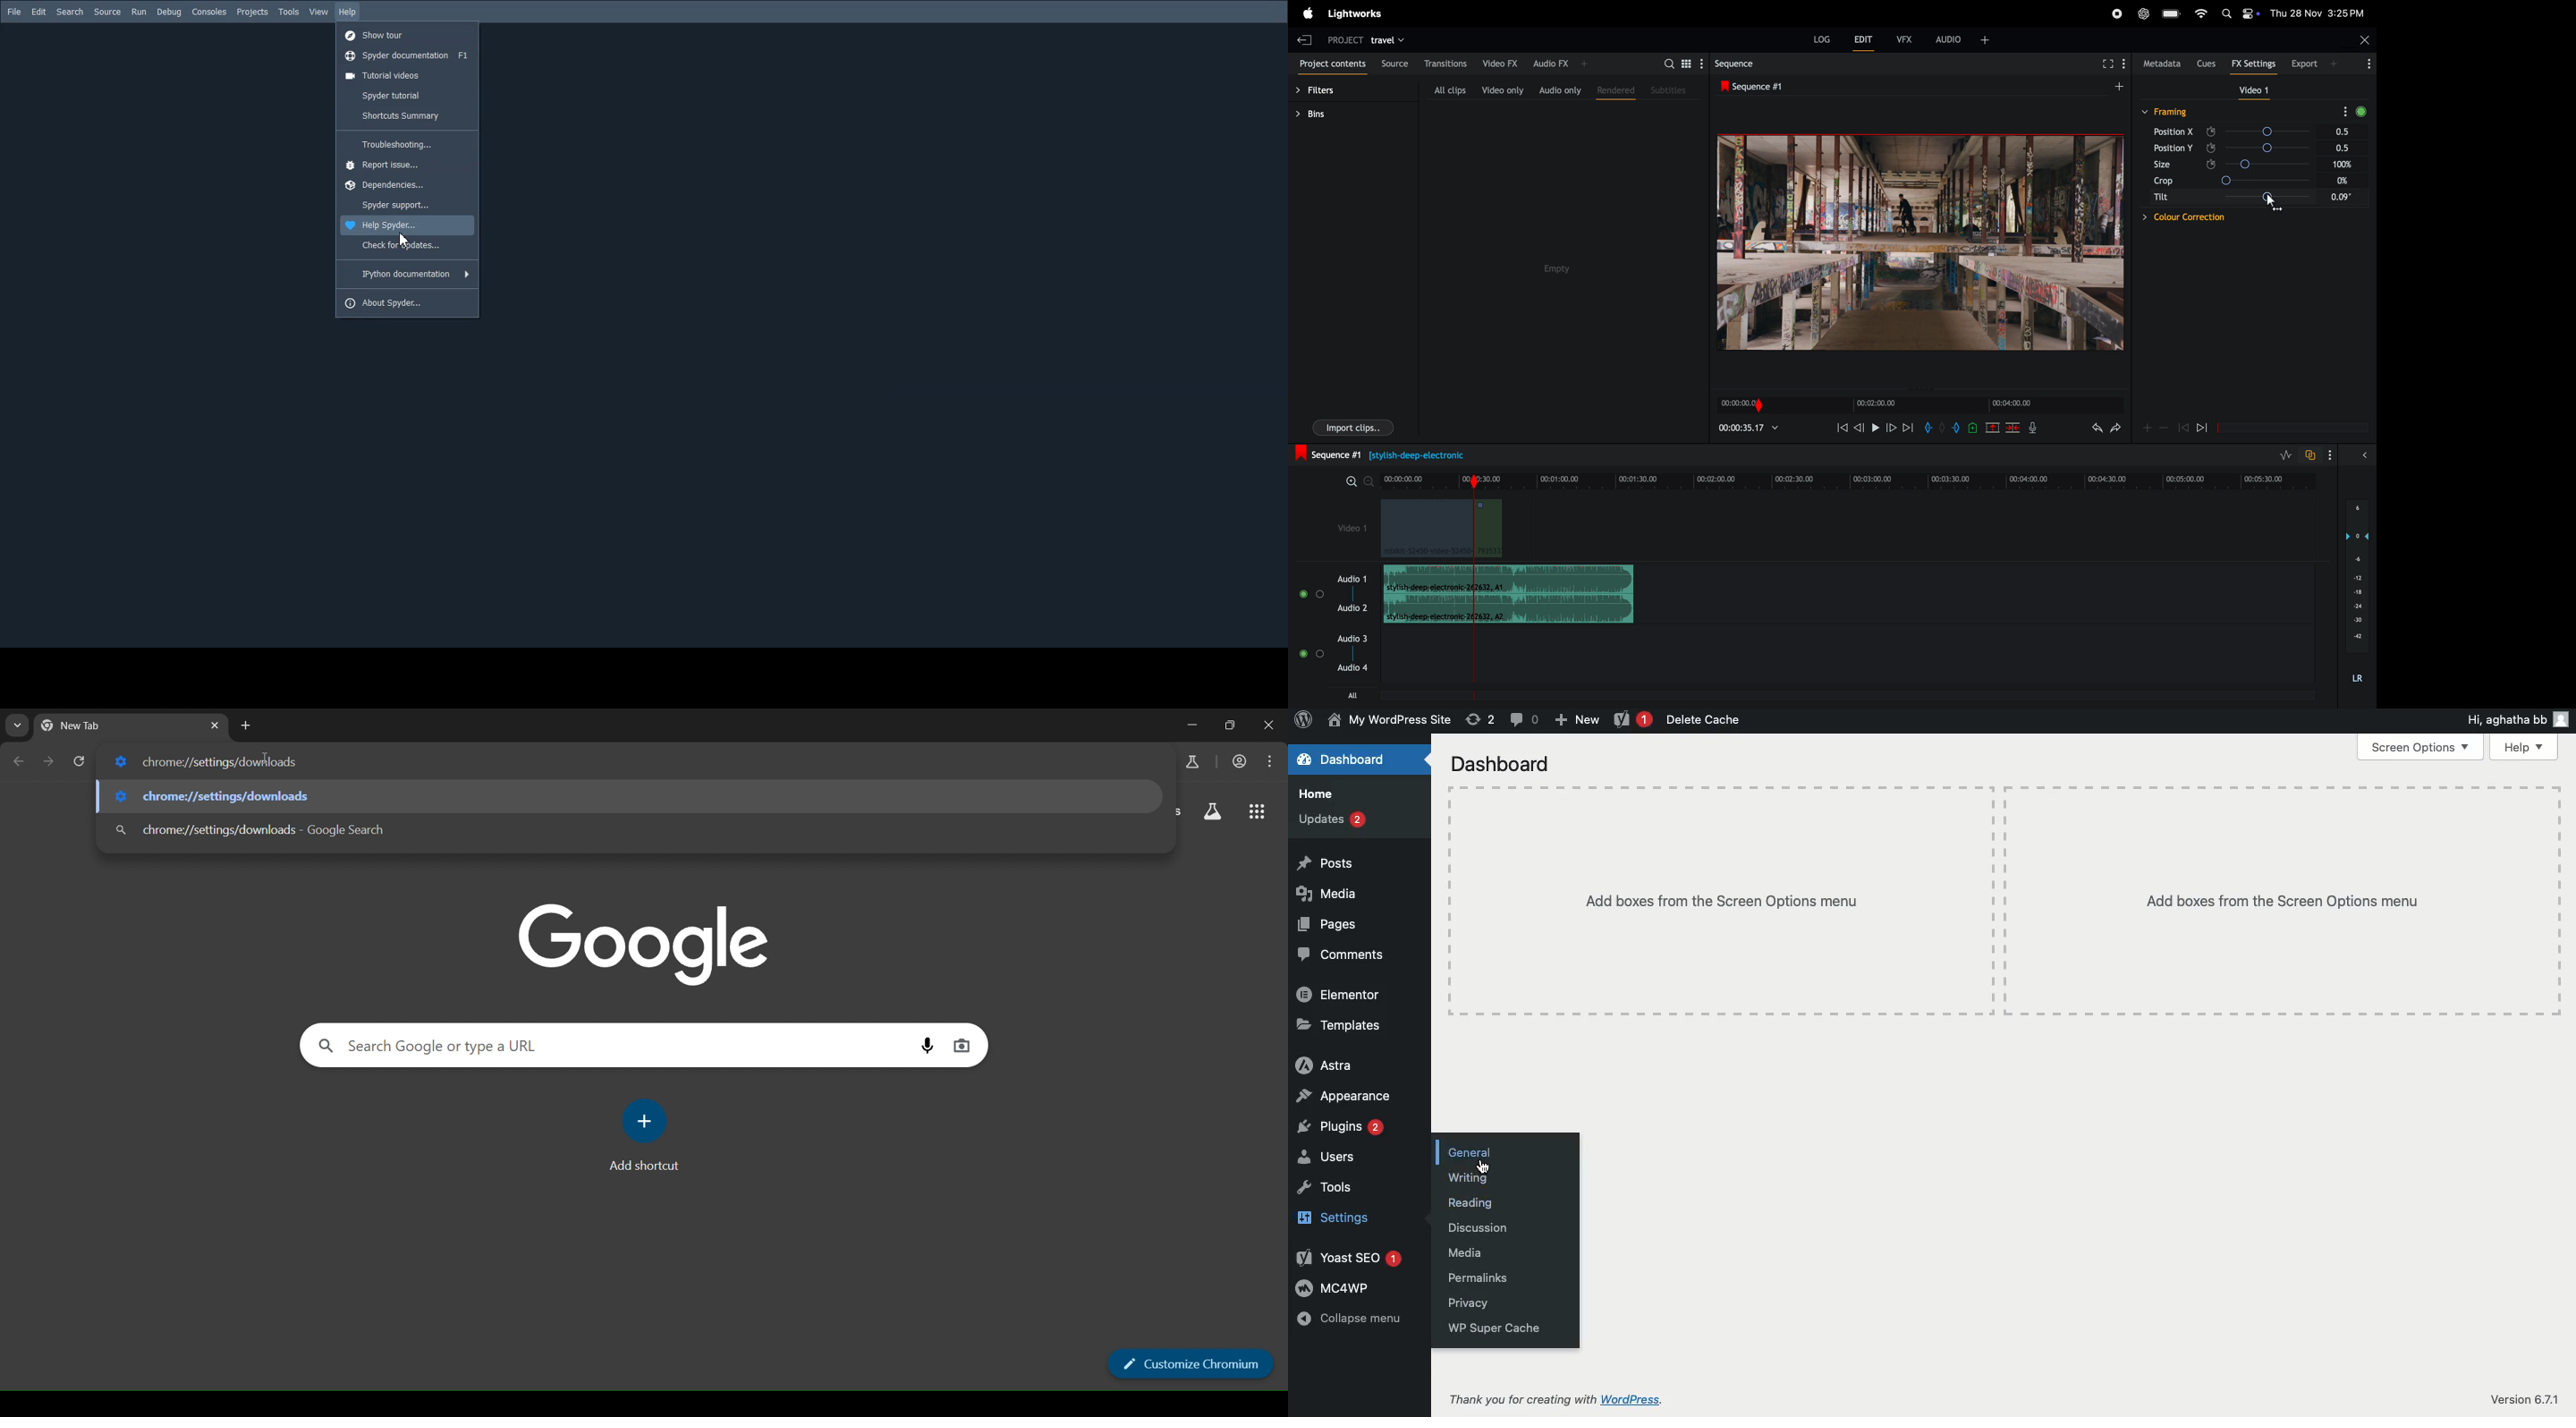 The height and width of the screenshot is (1428, 2576). Describe the element at coordinates (16, 762) in the screenshot. I see `go back one page` at that location.